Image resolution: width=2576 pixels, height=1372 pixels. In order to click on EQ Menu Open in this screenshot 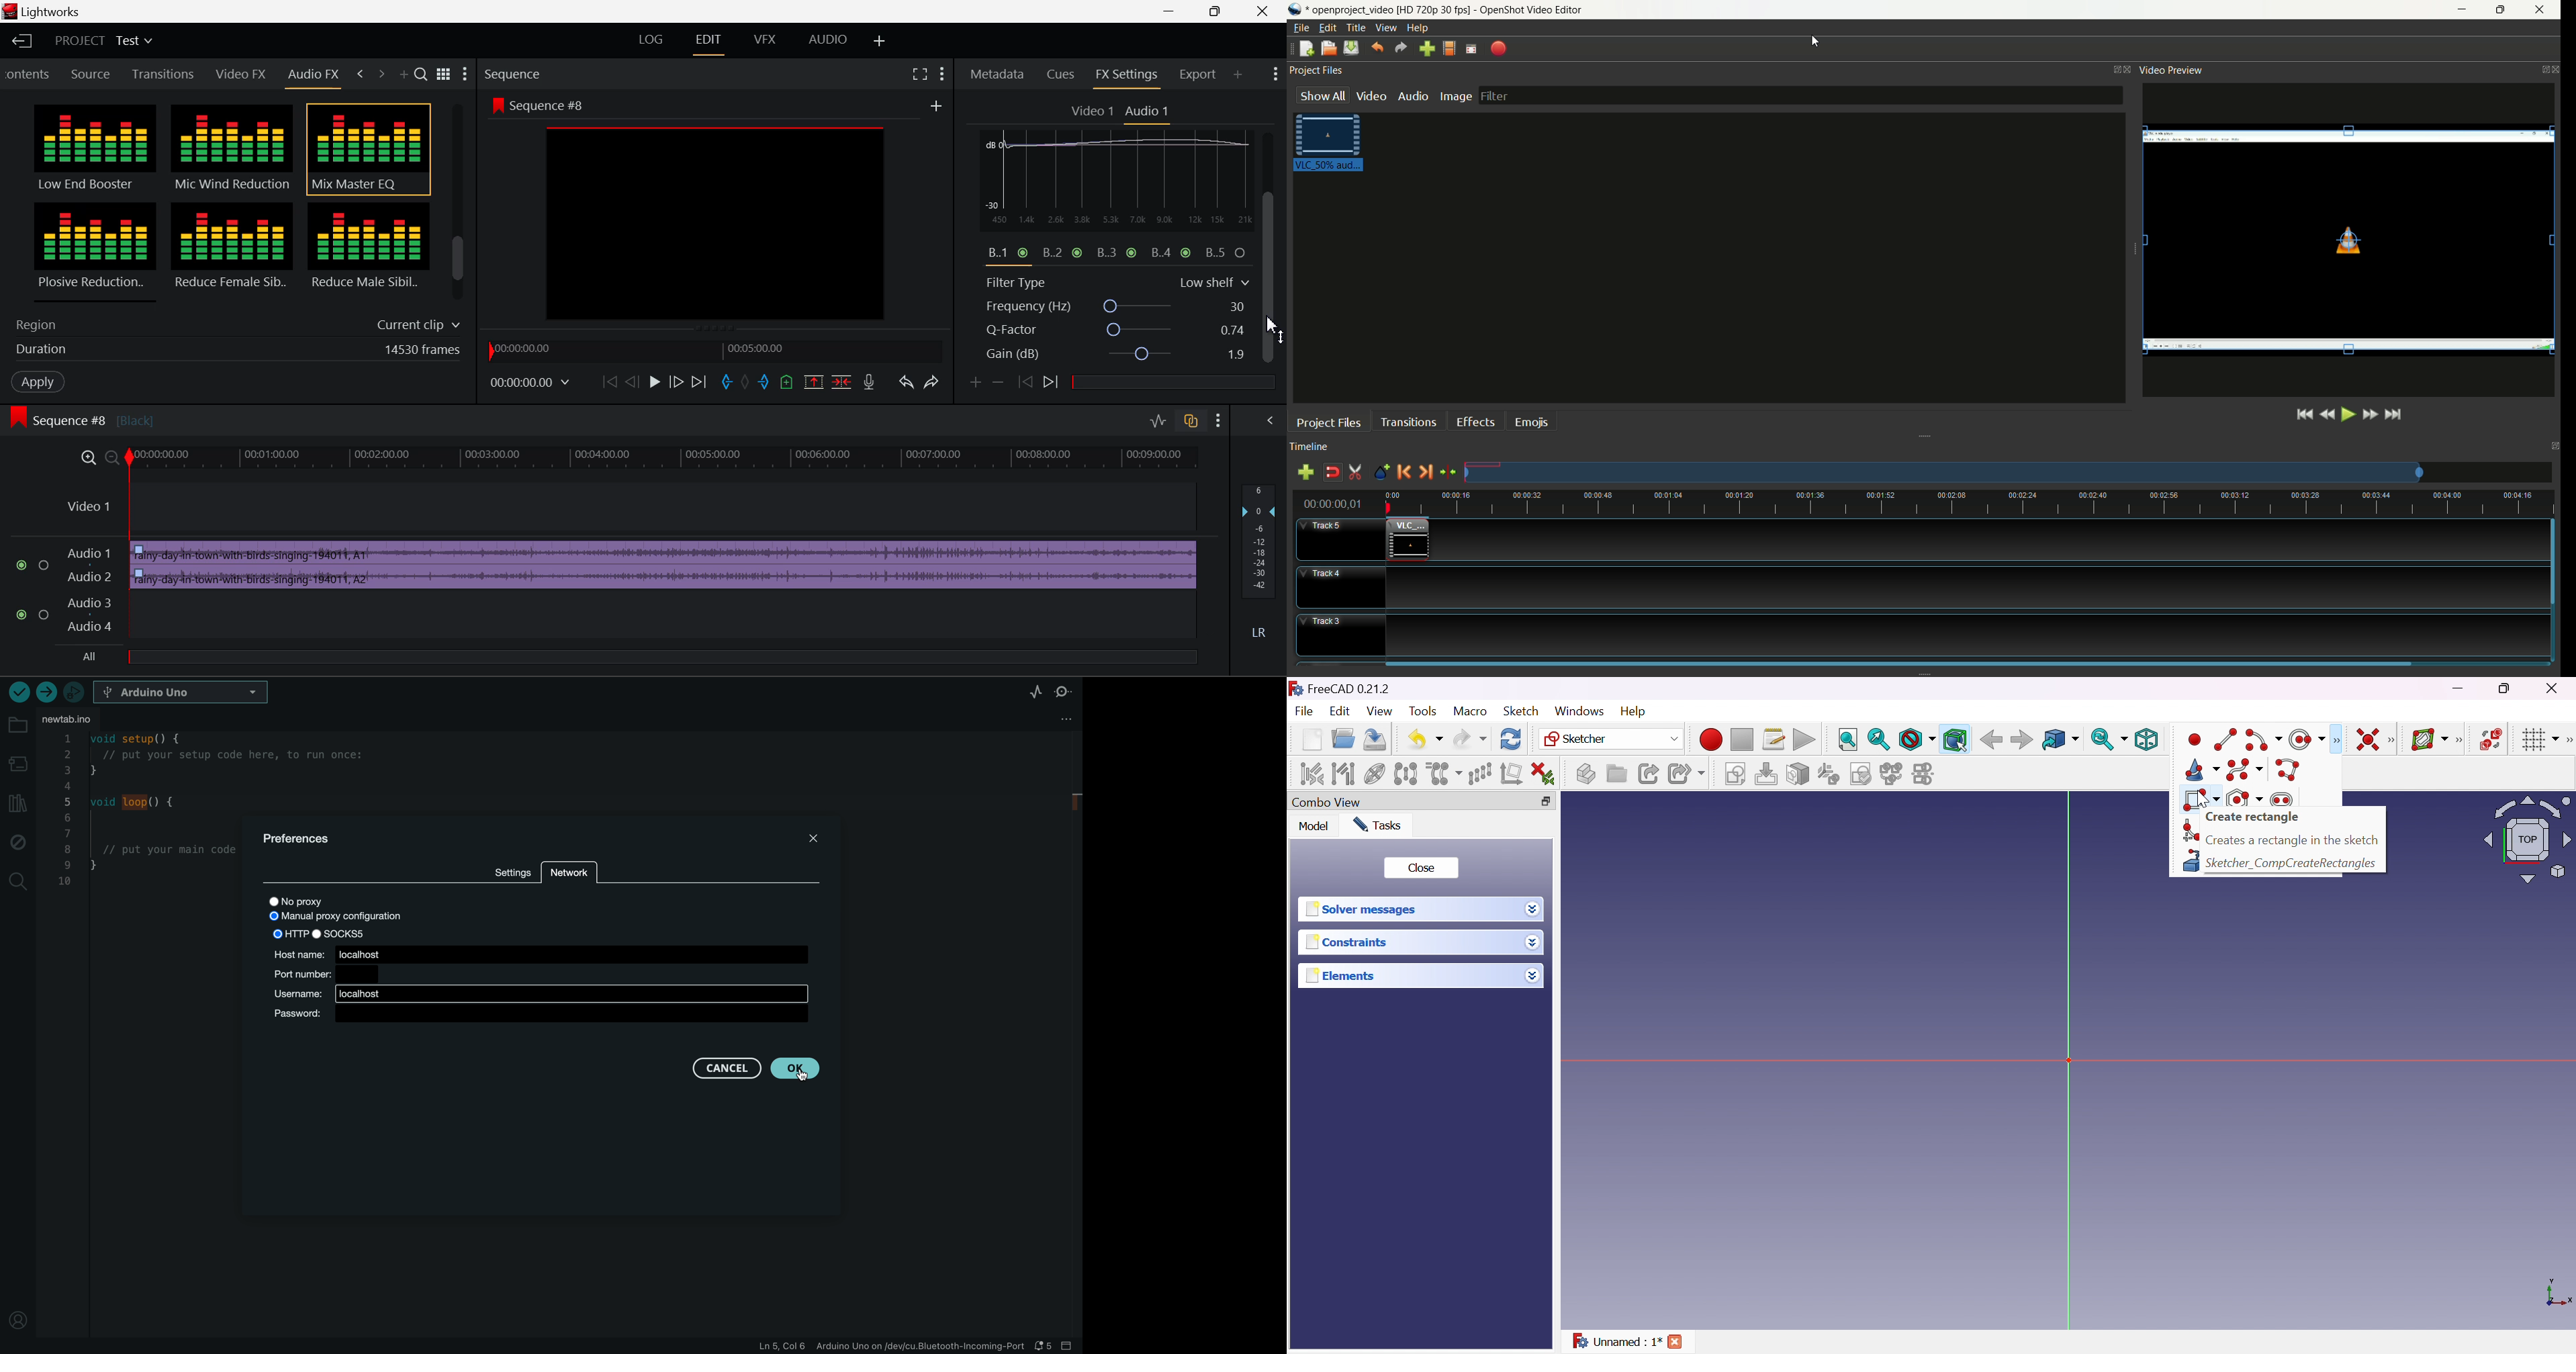, I will do `click(993, 139)`.